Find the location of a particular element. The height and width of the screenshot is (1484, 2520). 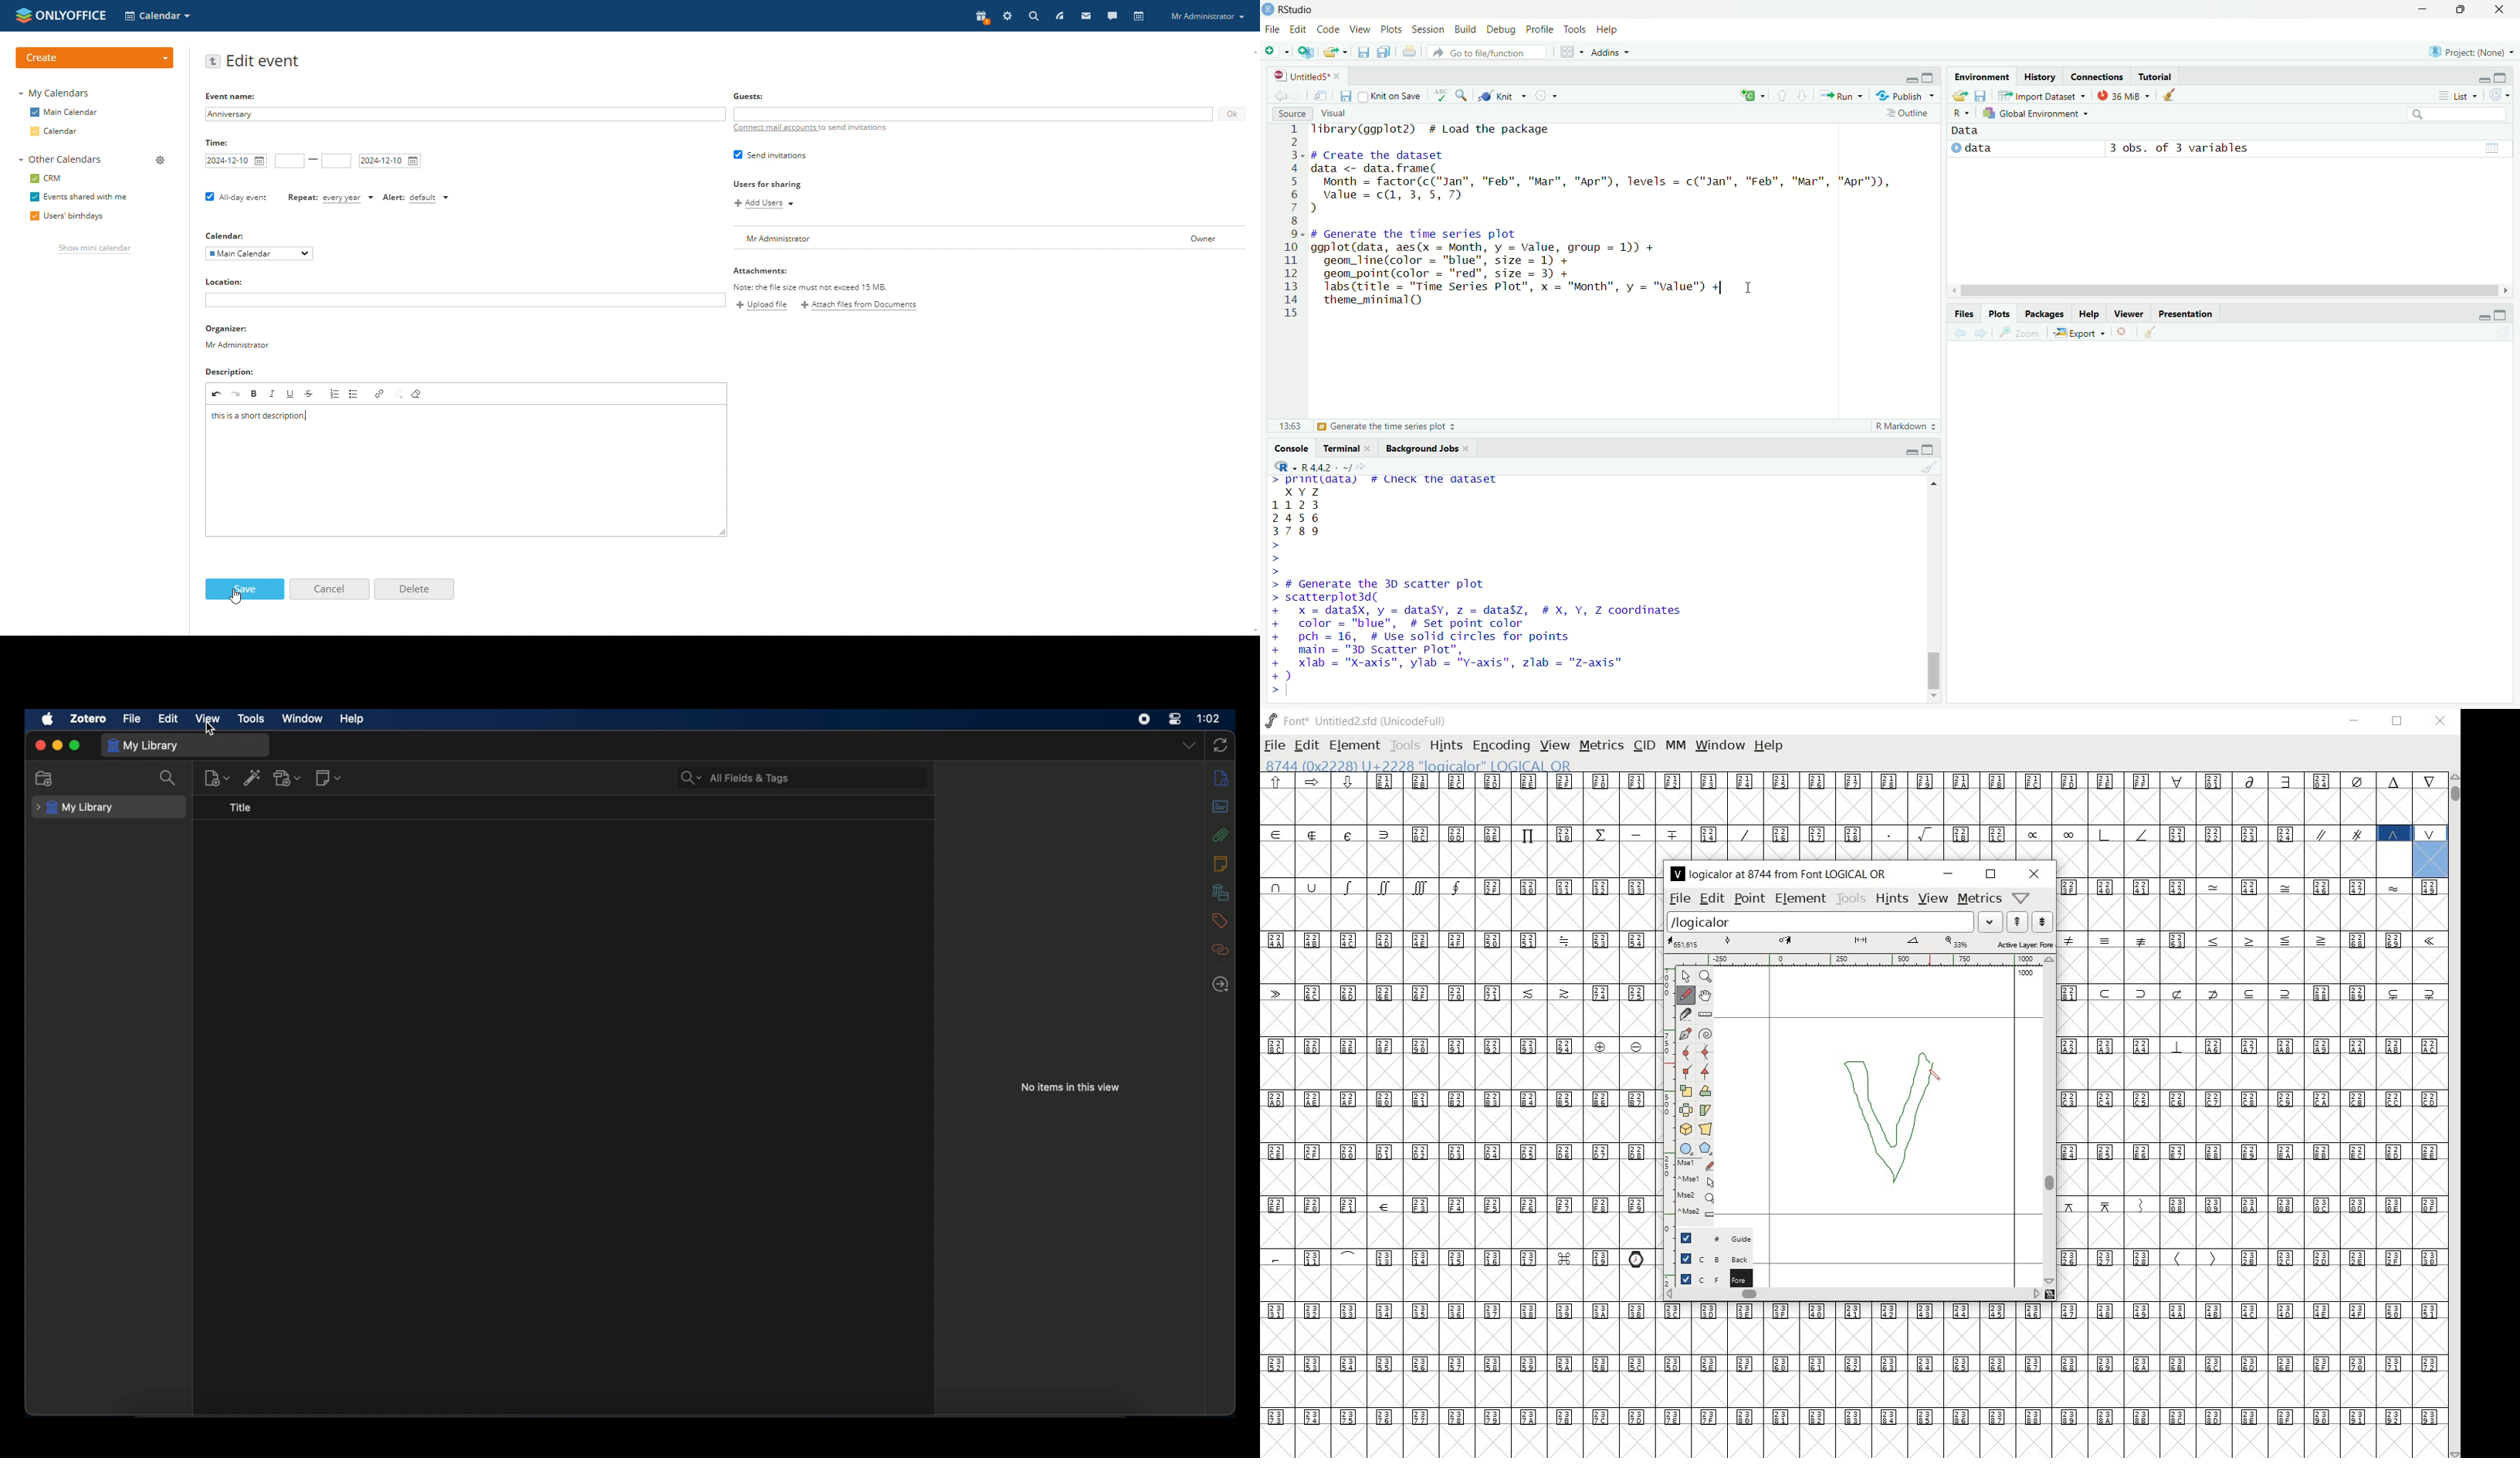

tools is located at coordinates (251, 718).